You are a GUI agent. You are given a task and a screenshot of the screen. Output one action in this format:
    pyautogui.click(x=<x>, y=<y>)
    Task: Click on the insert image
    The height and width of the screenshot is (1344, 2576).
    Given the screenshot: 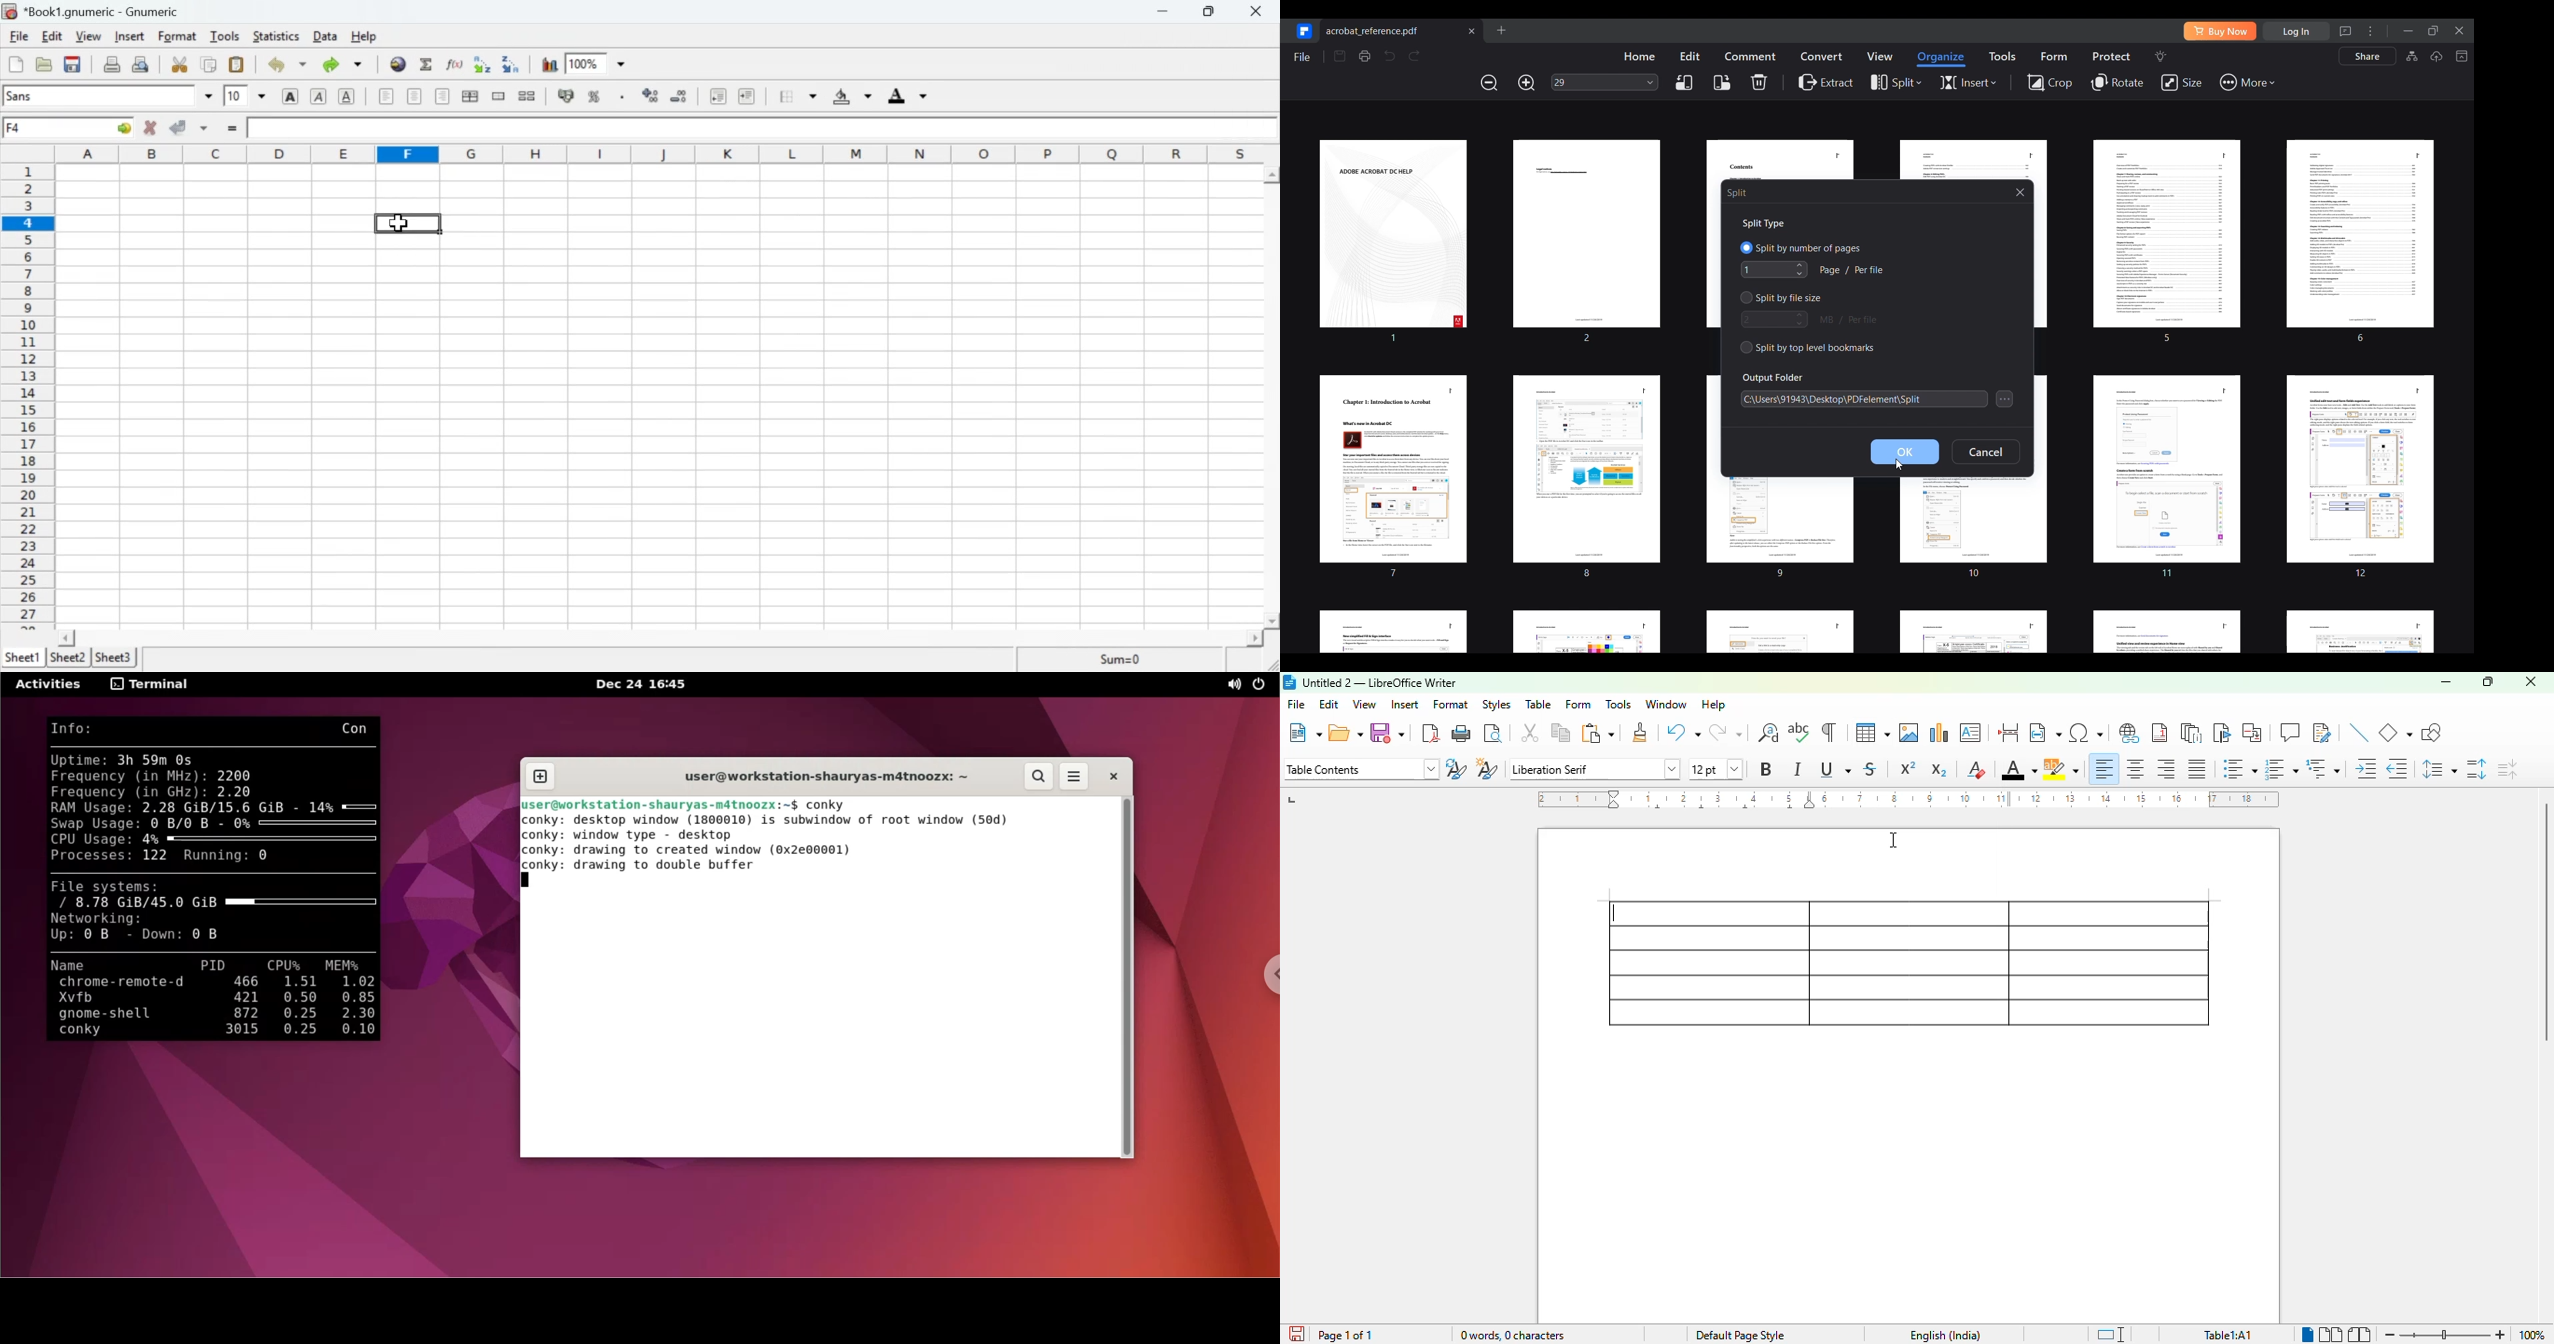 What is the action you would take?
    pyautogui.click(x=1909, y=733)
    